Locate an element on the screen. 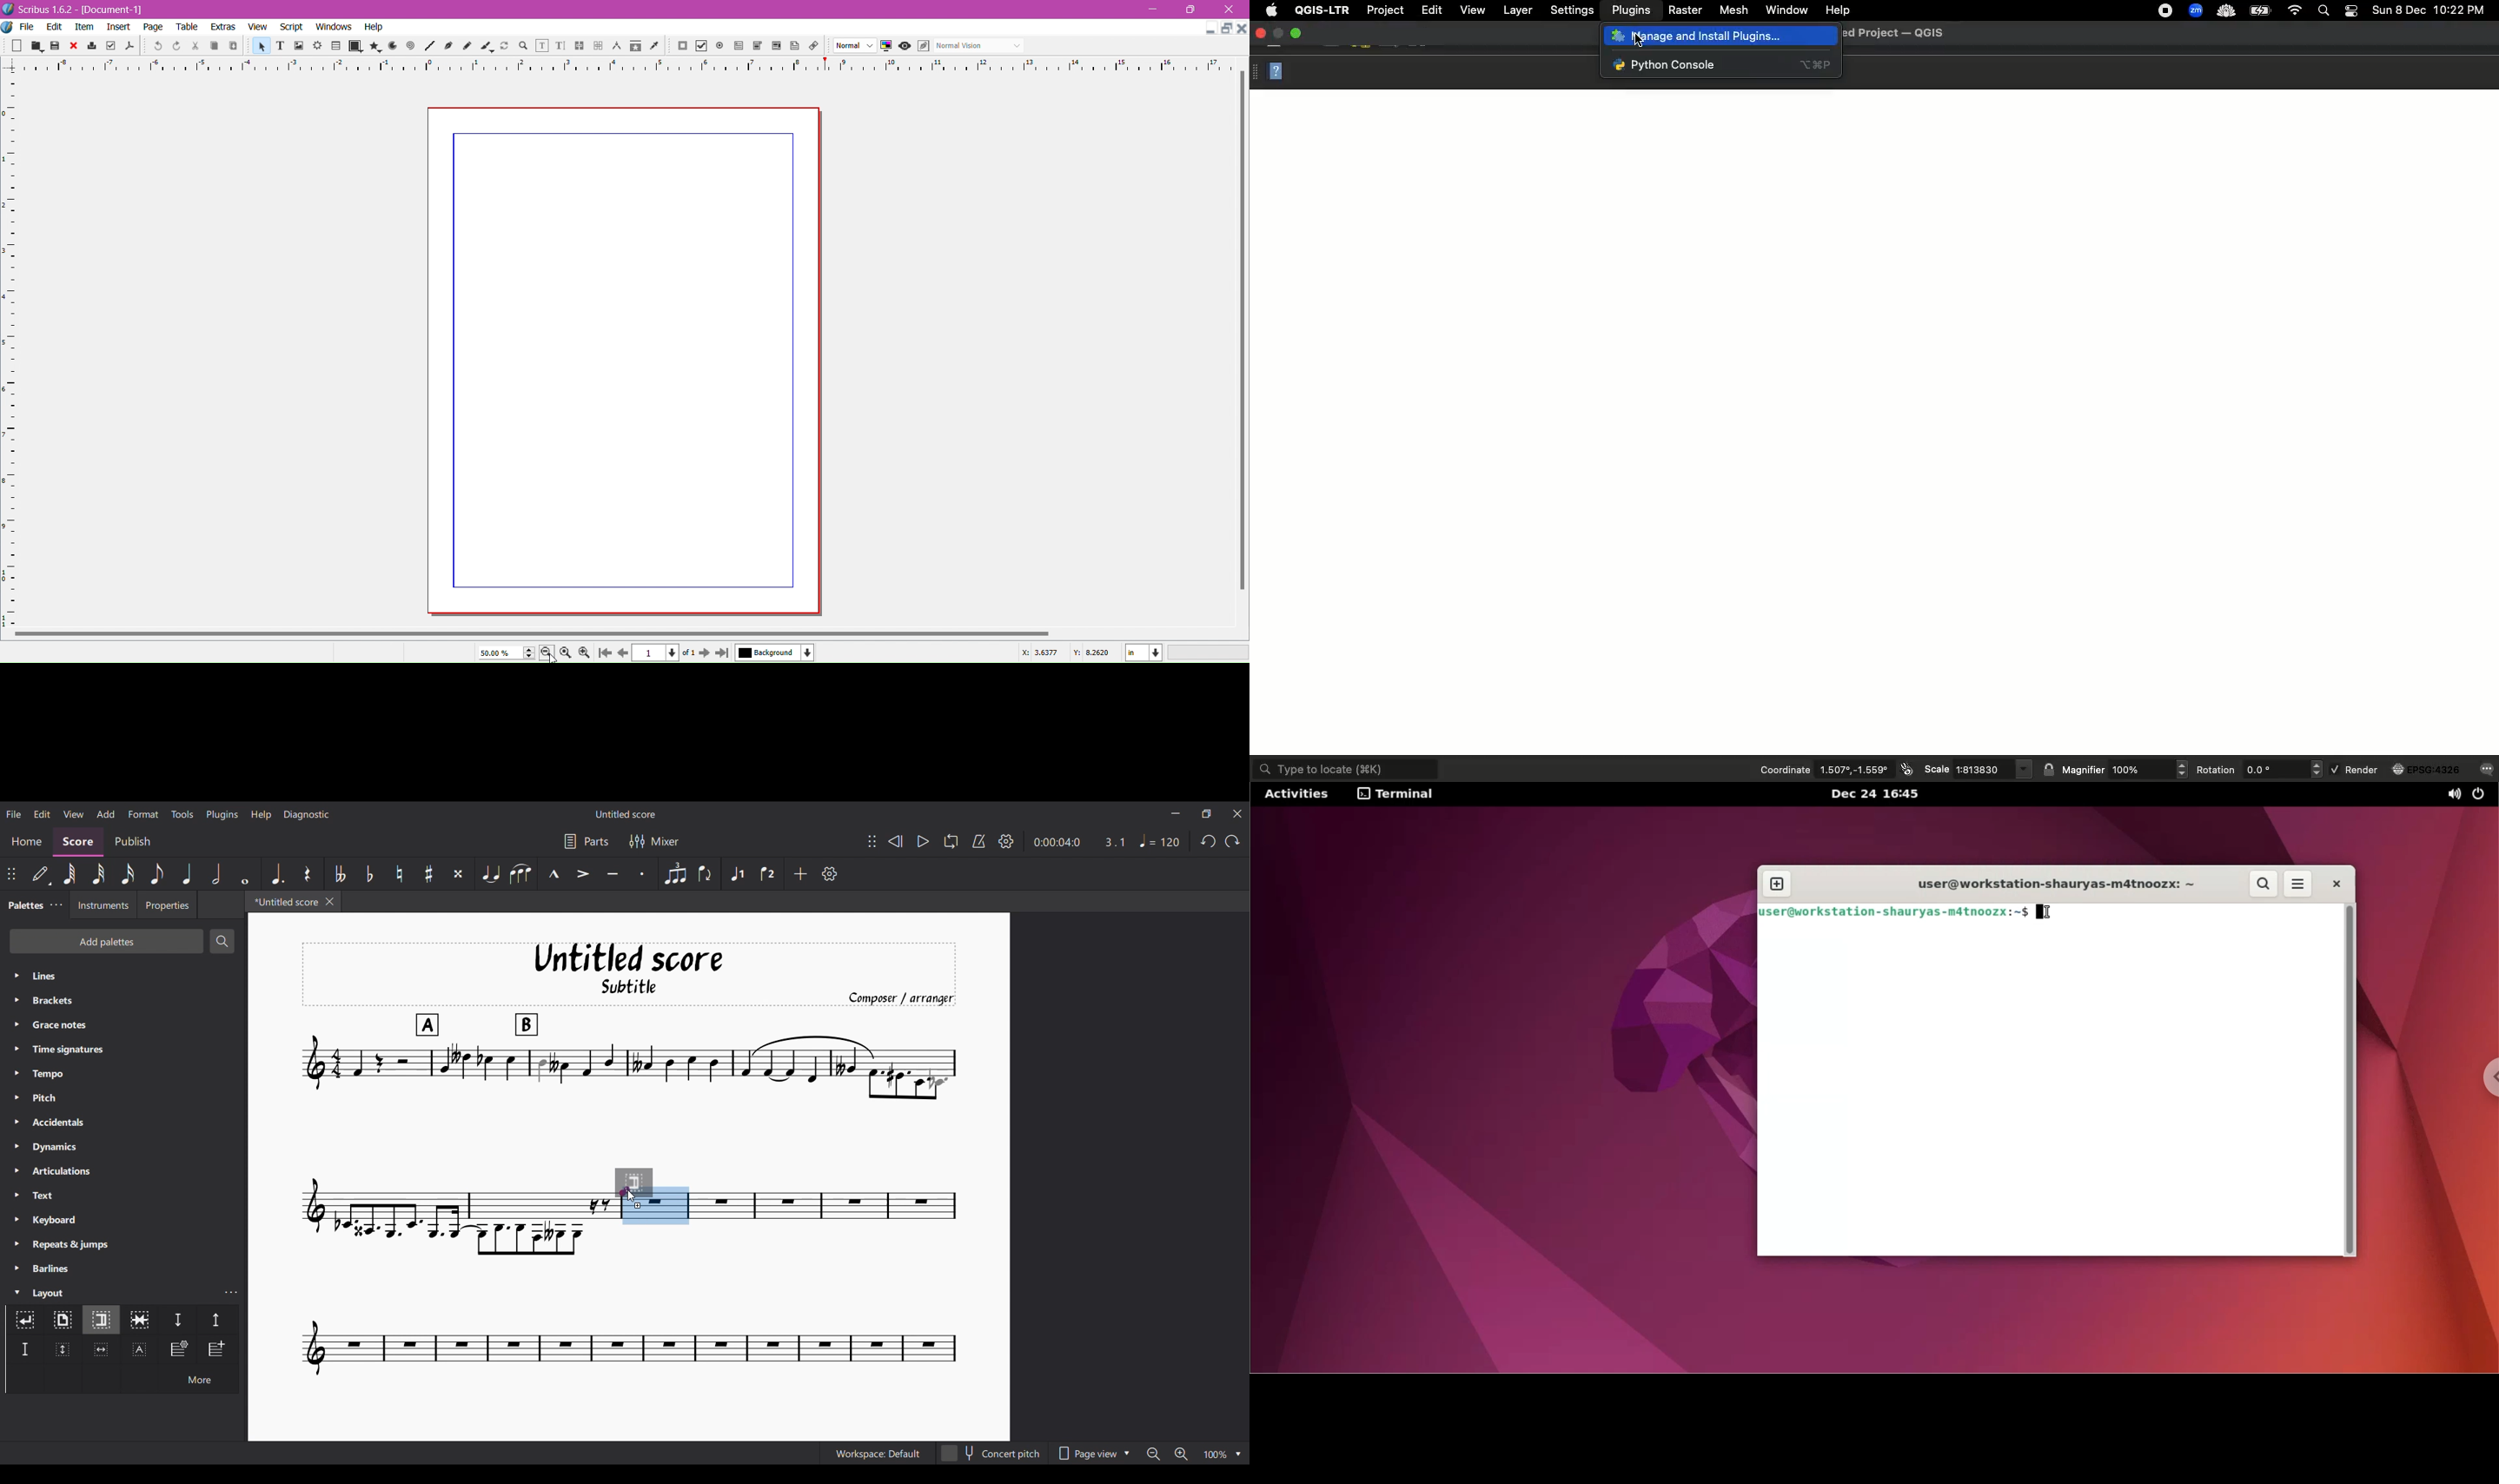  Copy Item Properties is located at coordinates (635, 46).